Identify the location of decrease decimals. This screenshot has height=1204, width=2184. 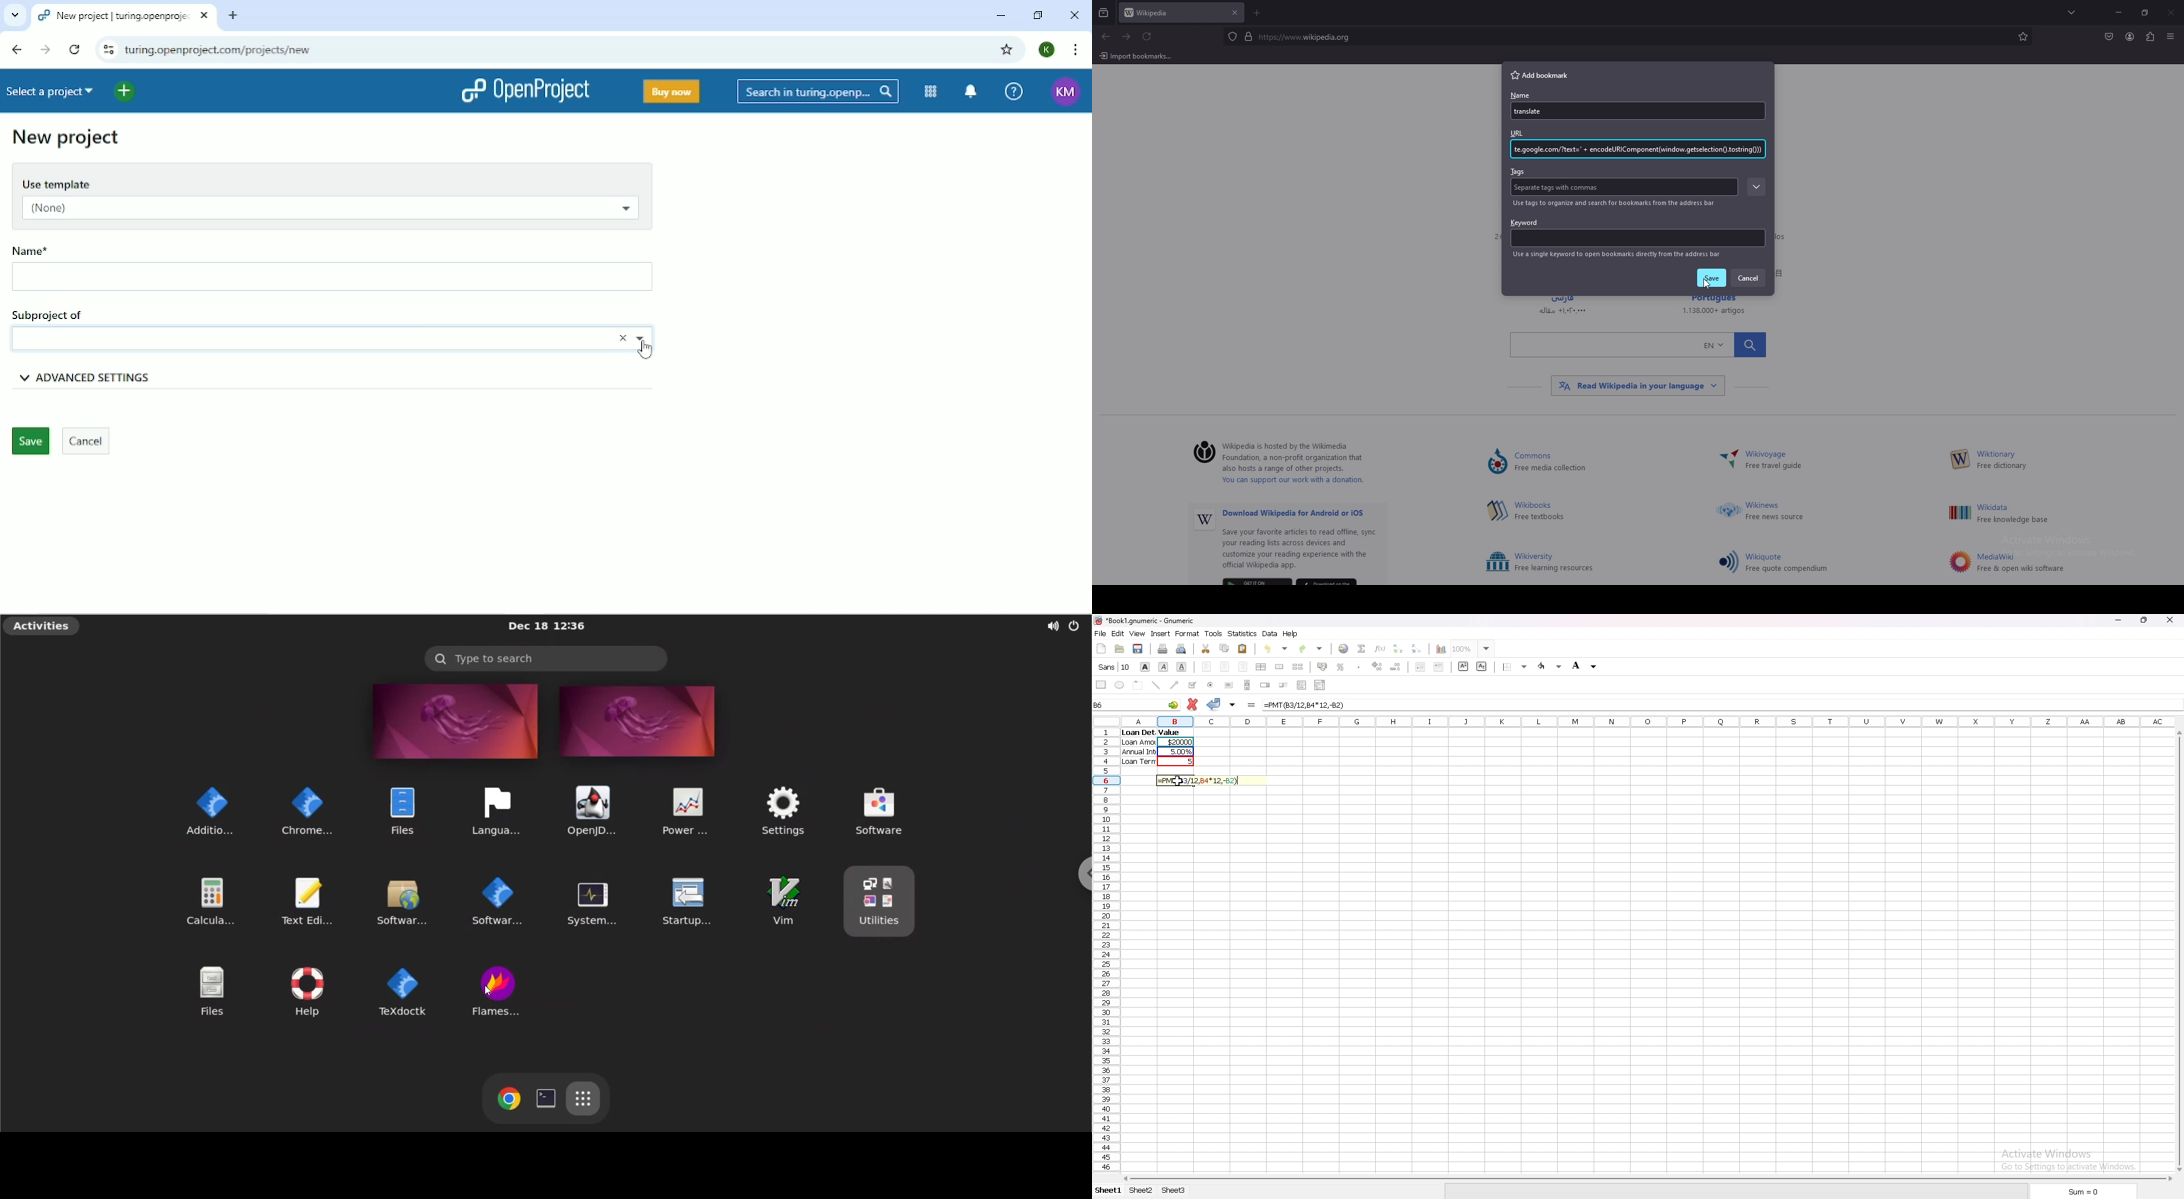
(1396, 667).